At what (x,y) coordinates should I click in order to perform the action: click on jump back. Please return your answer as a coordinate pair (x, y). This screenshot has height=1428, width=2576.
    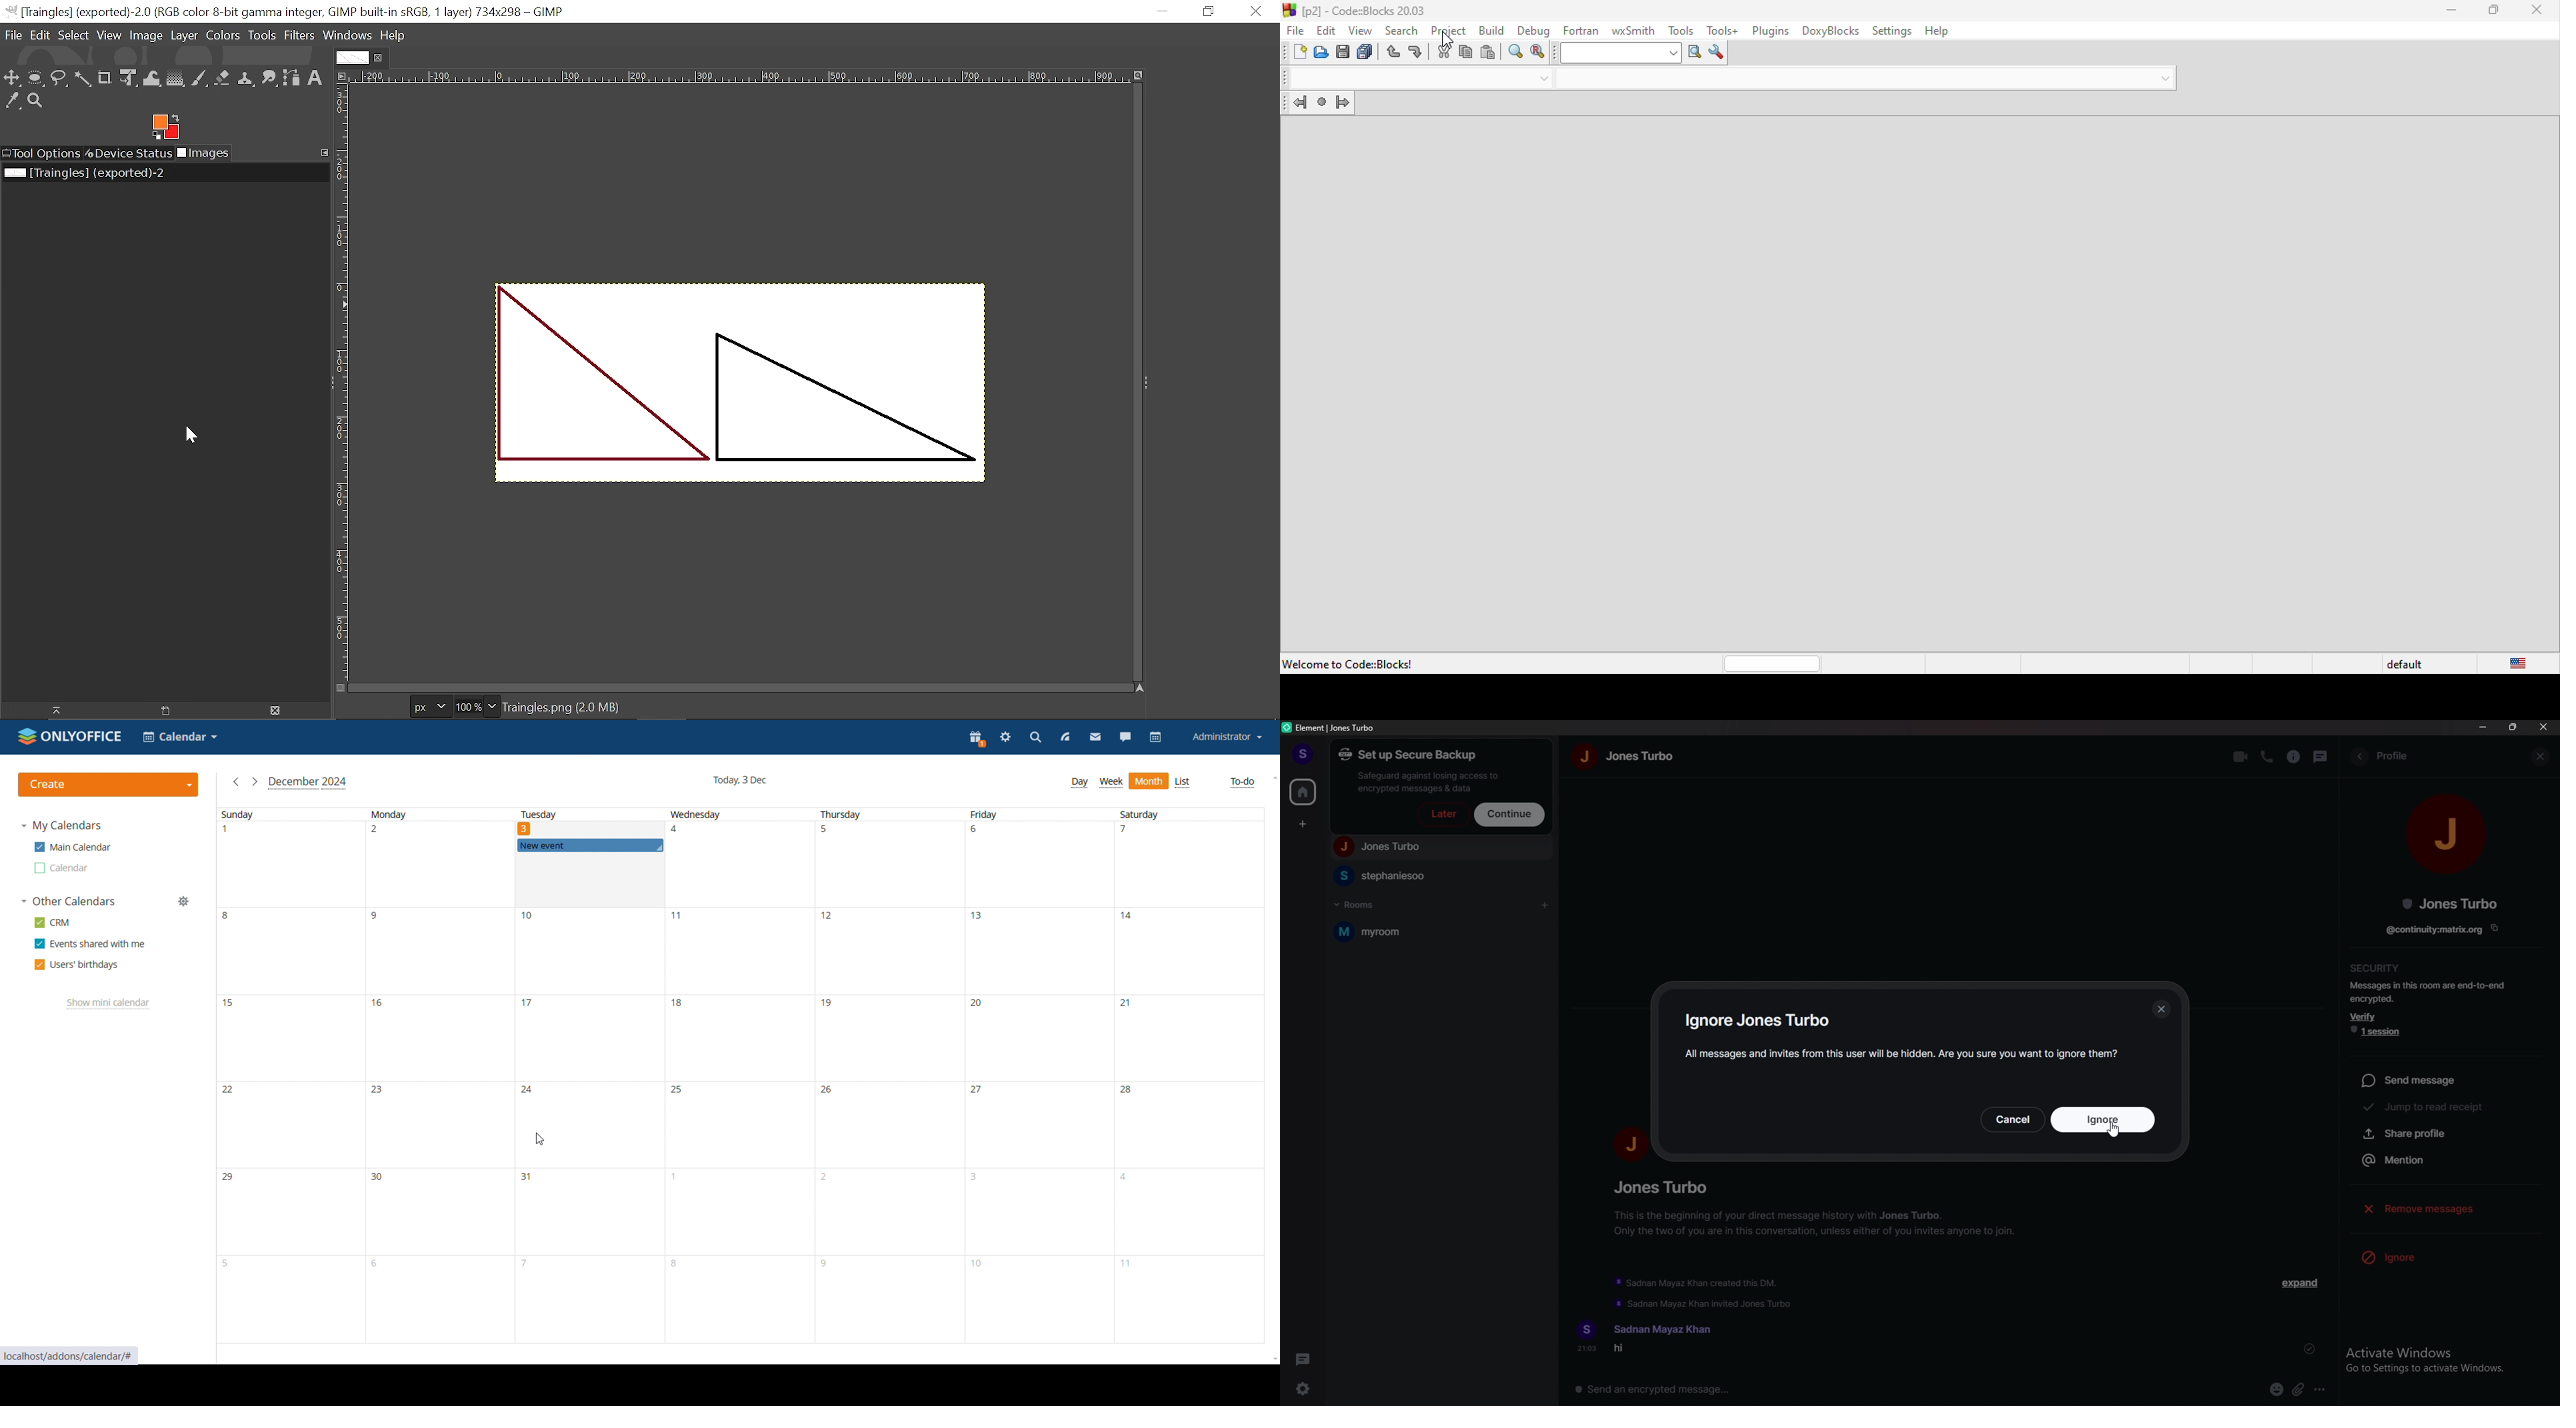
    Looking at the image, I should click on (1295, 105).